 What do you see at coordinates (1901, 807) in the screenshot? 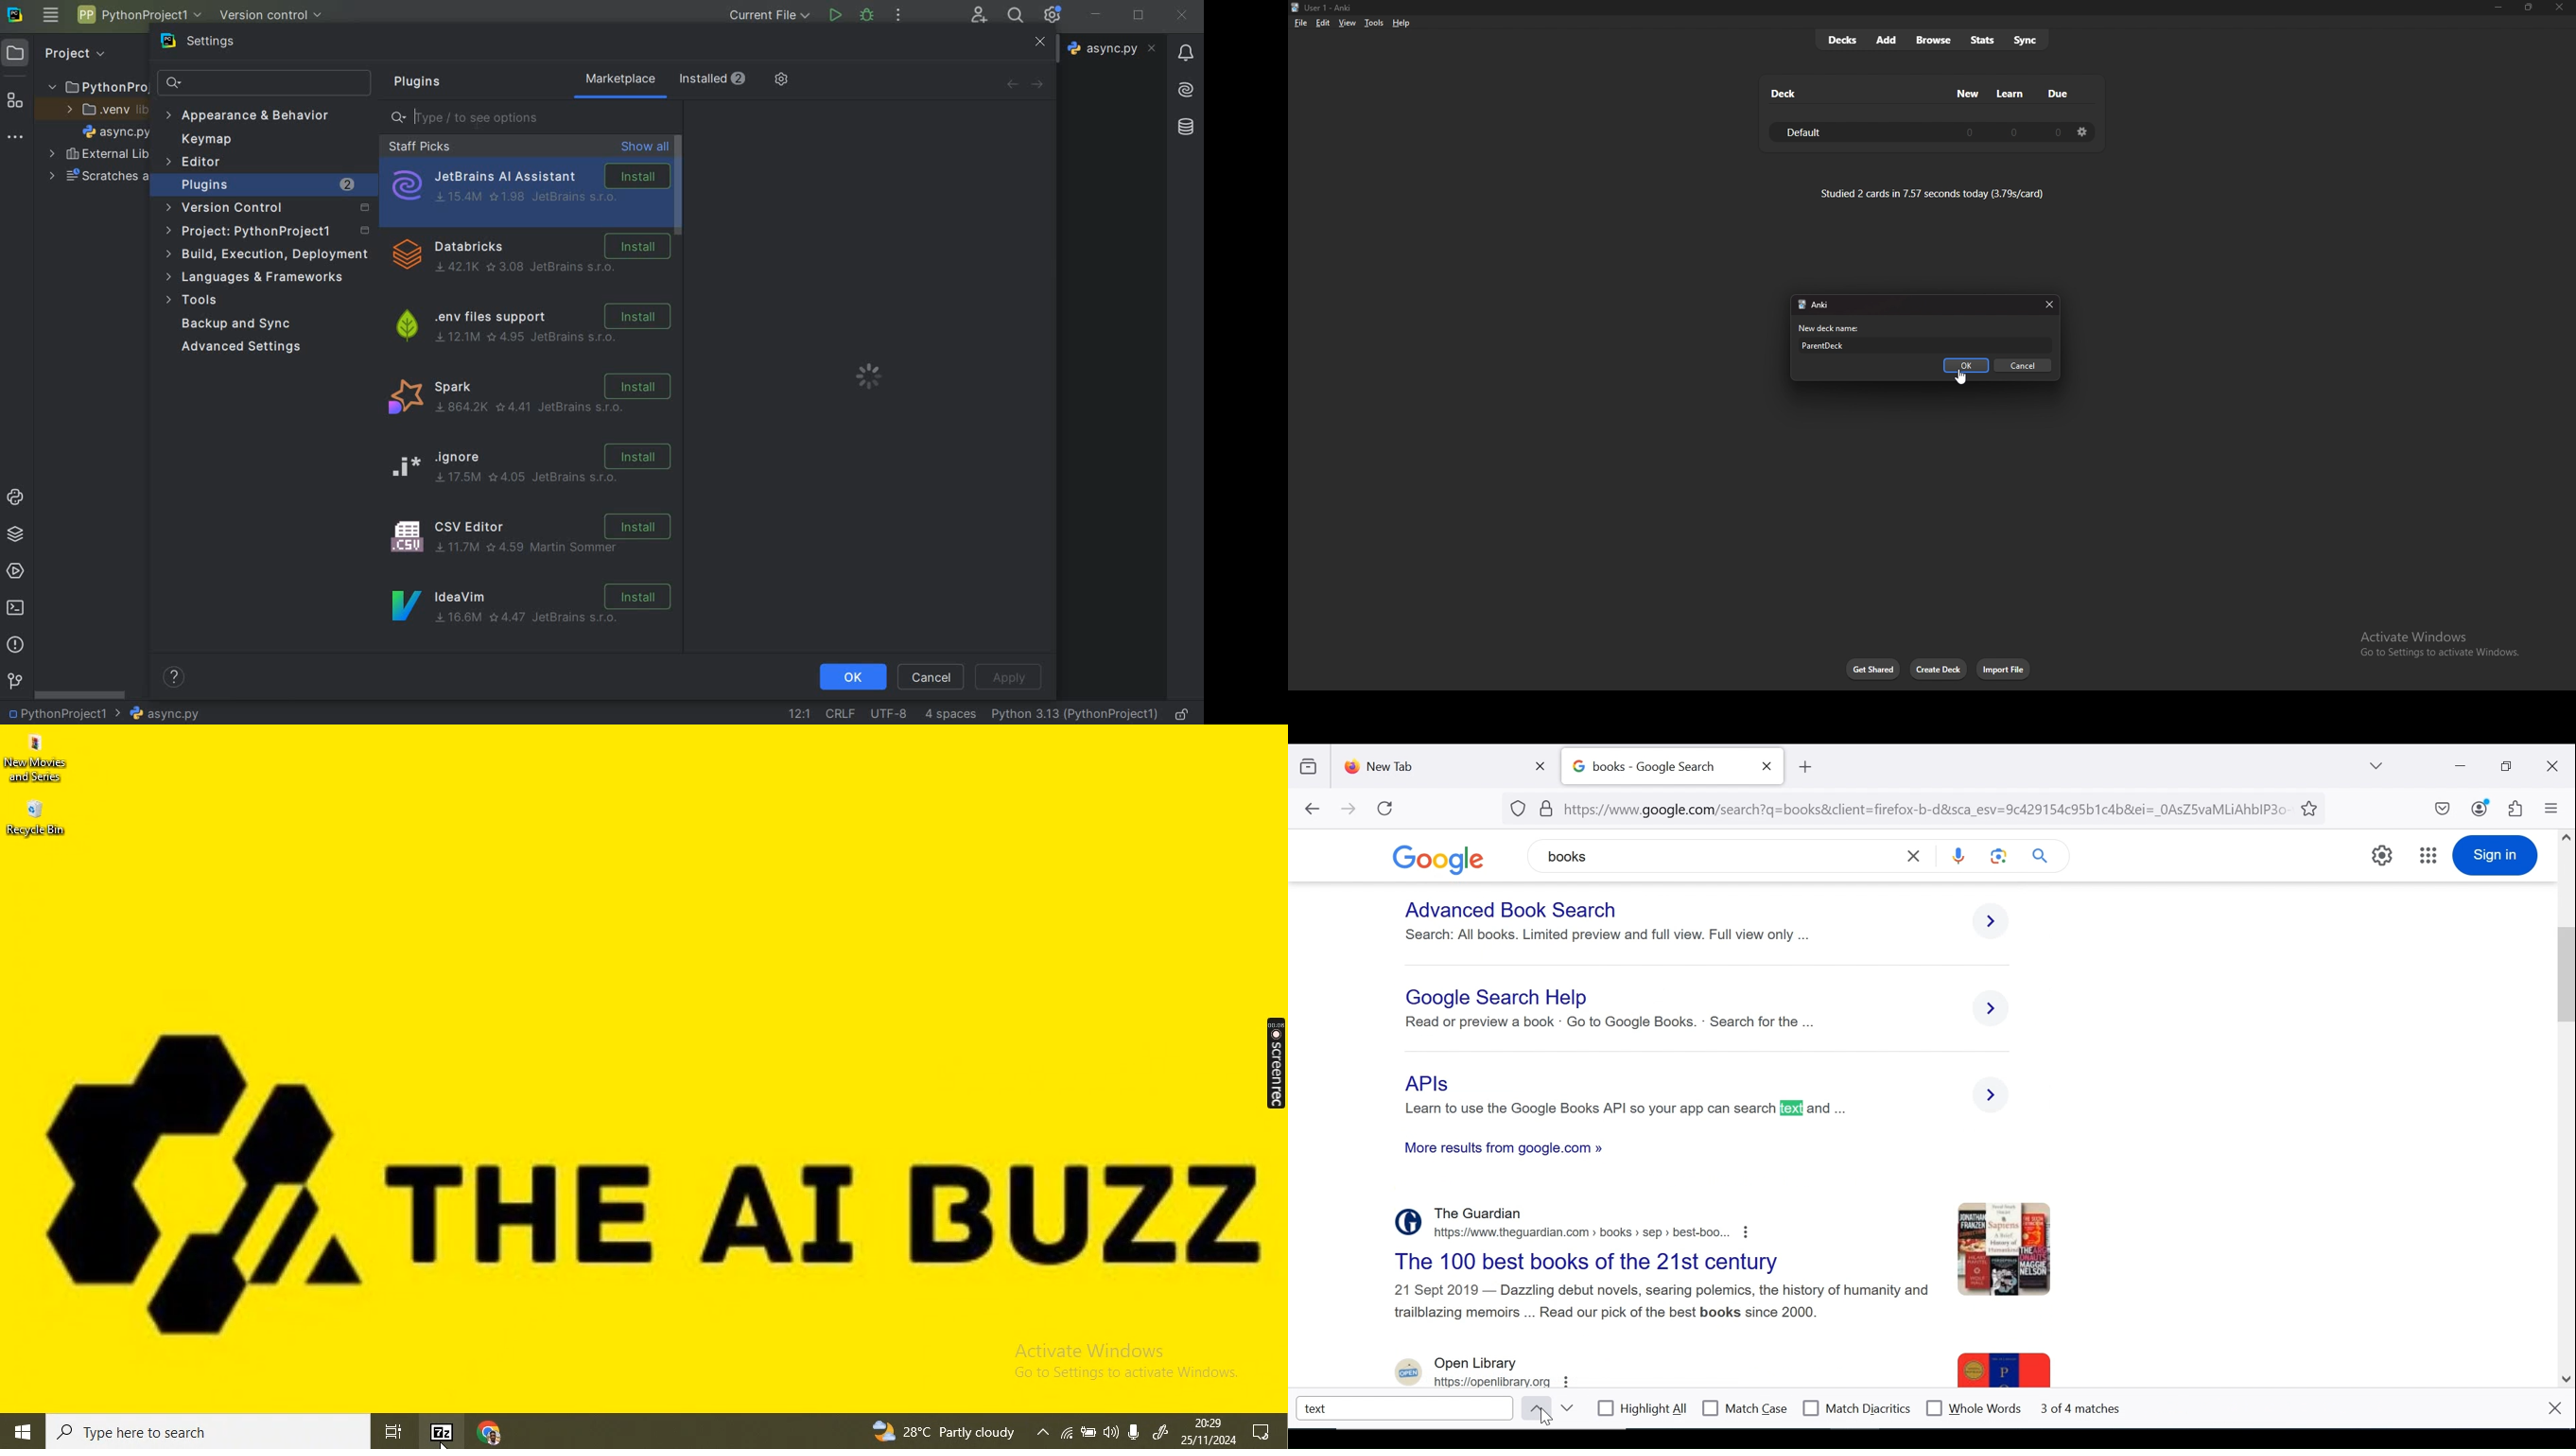
I see `url` at bounding box center [1901, 807].